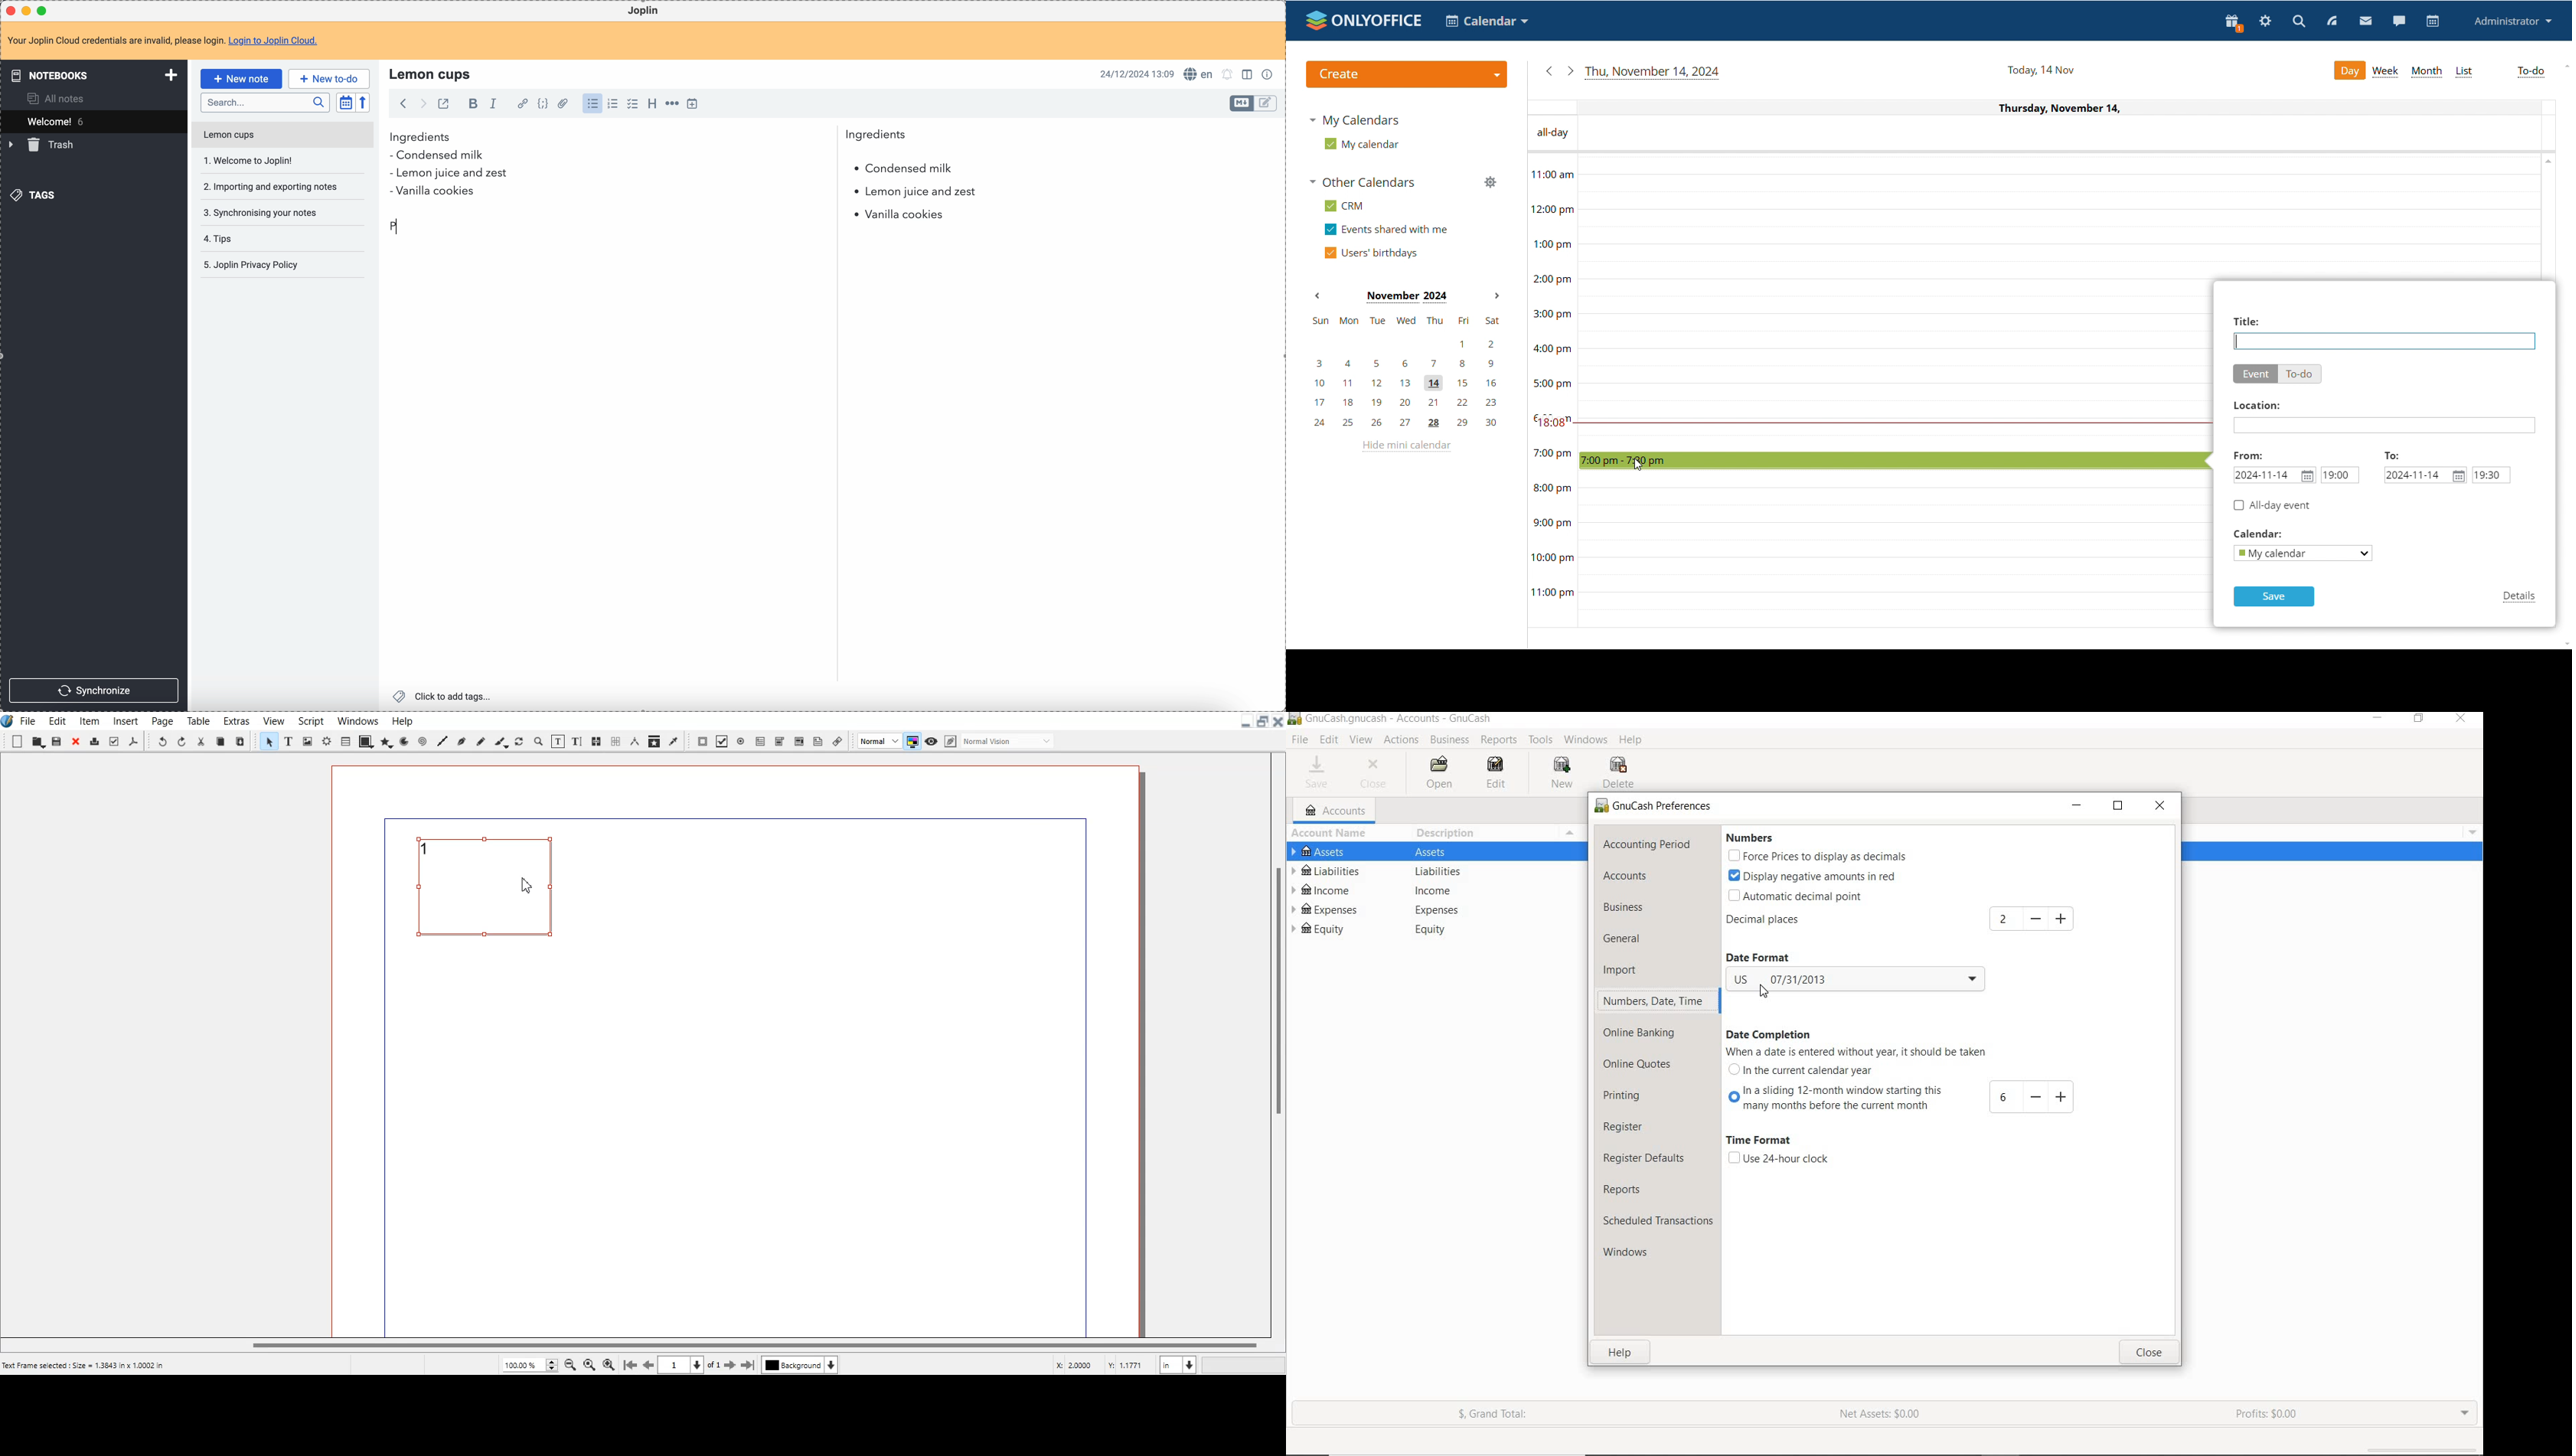  Describe the element at coordinates (2148, 1353) in the screenshot. I see `close` at that location.